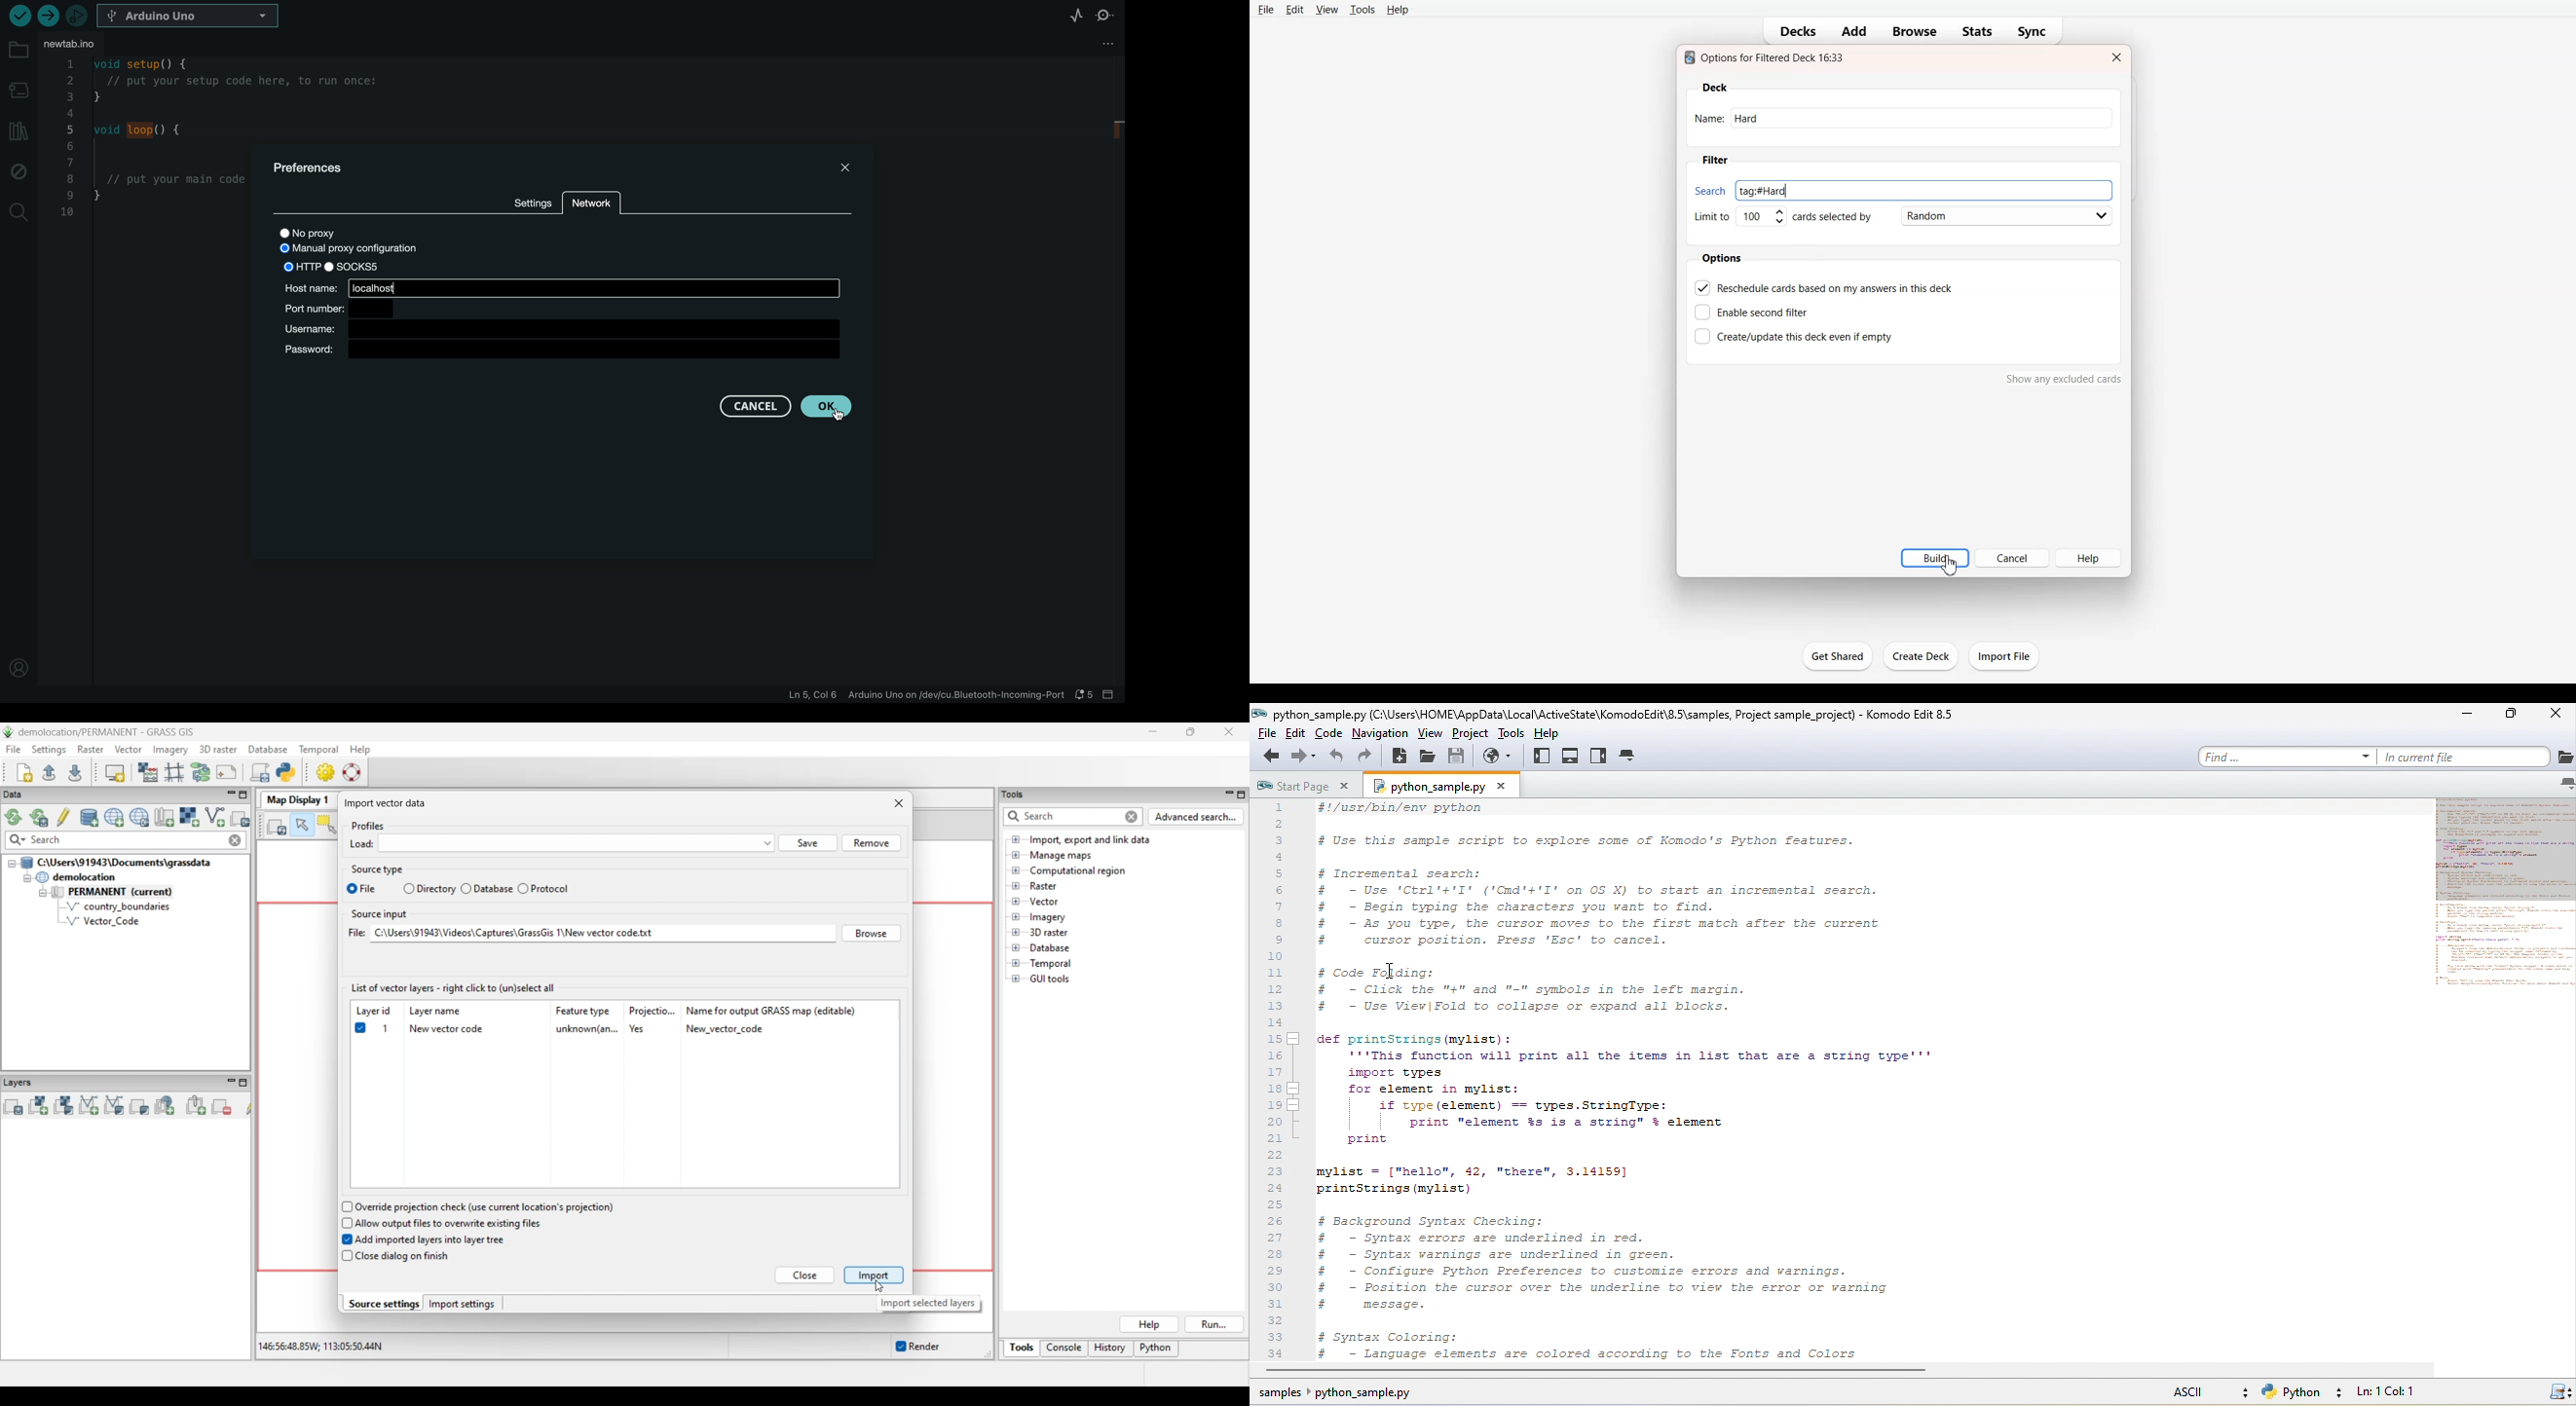  I want to click on verify, so click(19, 15).